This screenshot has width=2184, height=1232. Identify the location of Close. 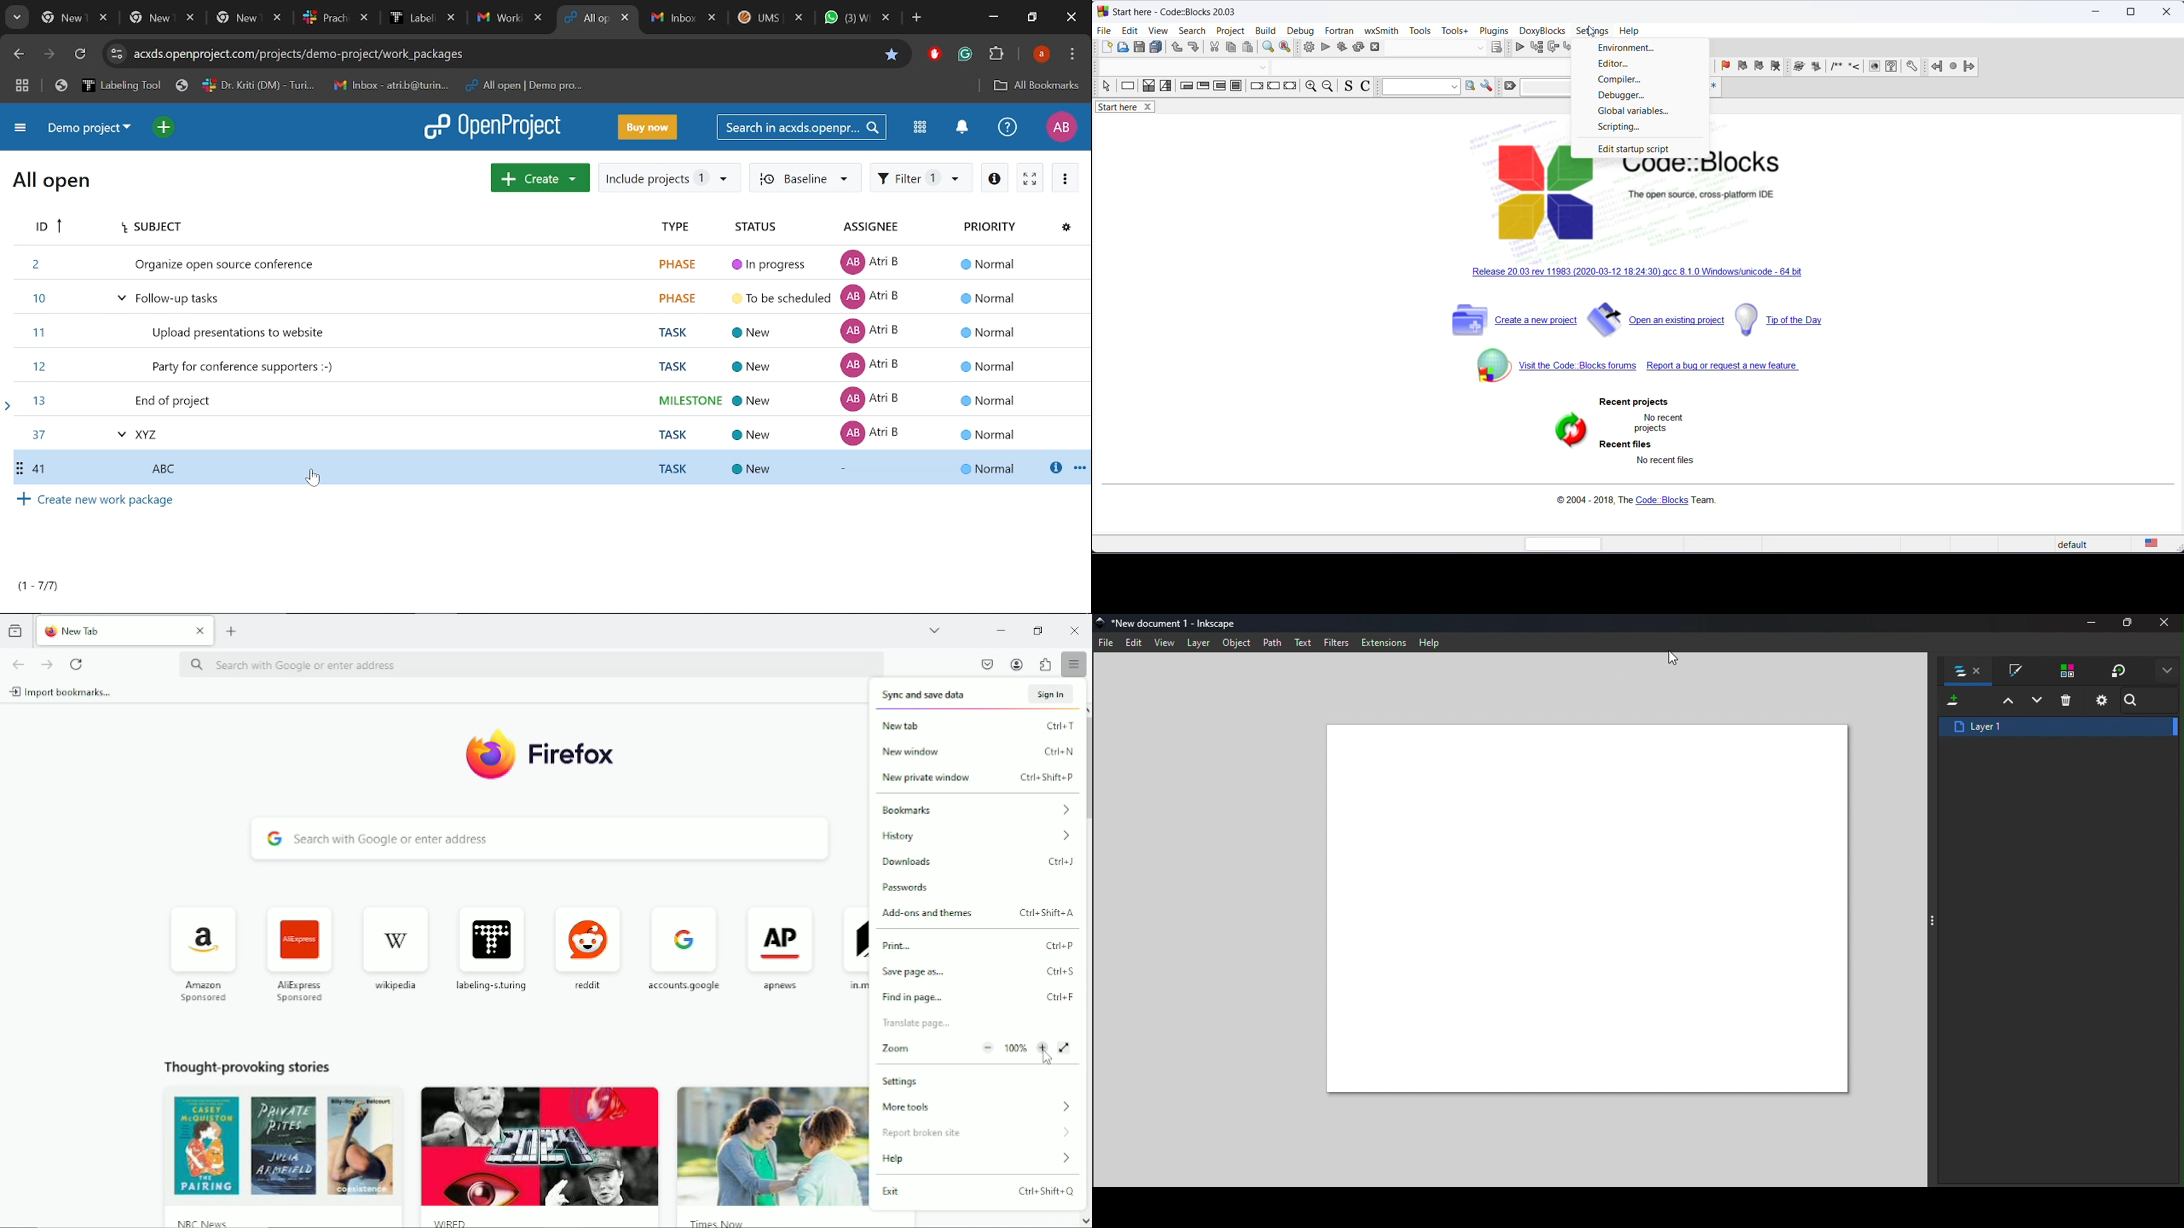
(1076, 631).